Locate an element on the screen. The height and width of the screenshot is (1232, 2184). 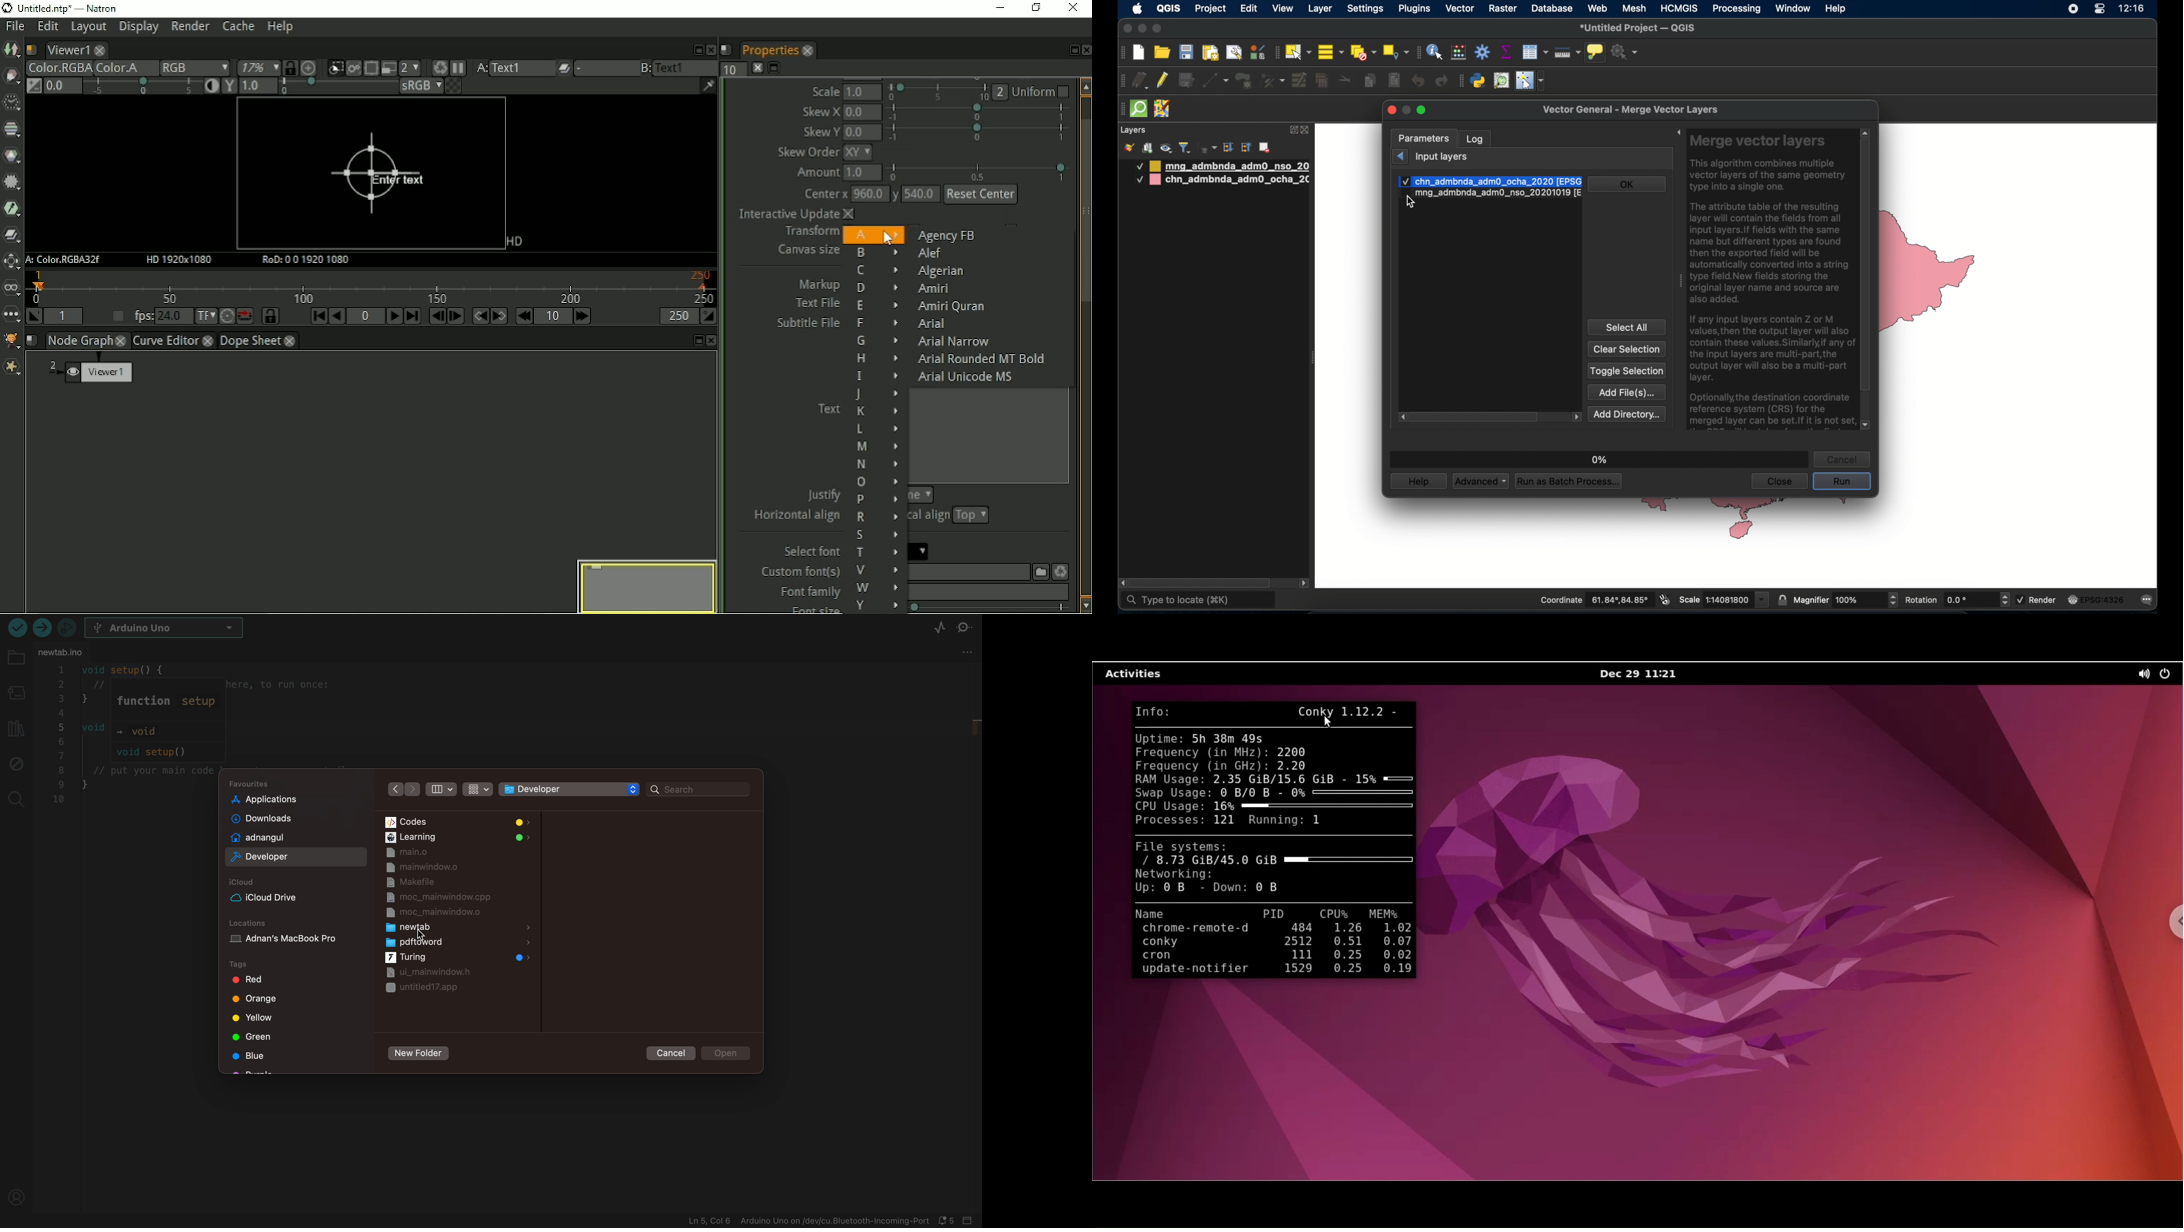
collapse all  is located at coordinates (1247, 149).